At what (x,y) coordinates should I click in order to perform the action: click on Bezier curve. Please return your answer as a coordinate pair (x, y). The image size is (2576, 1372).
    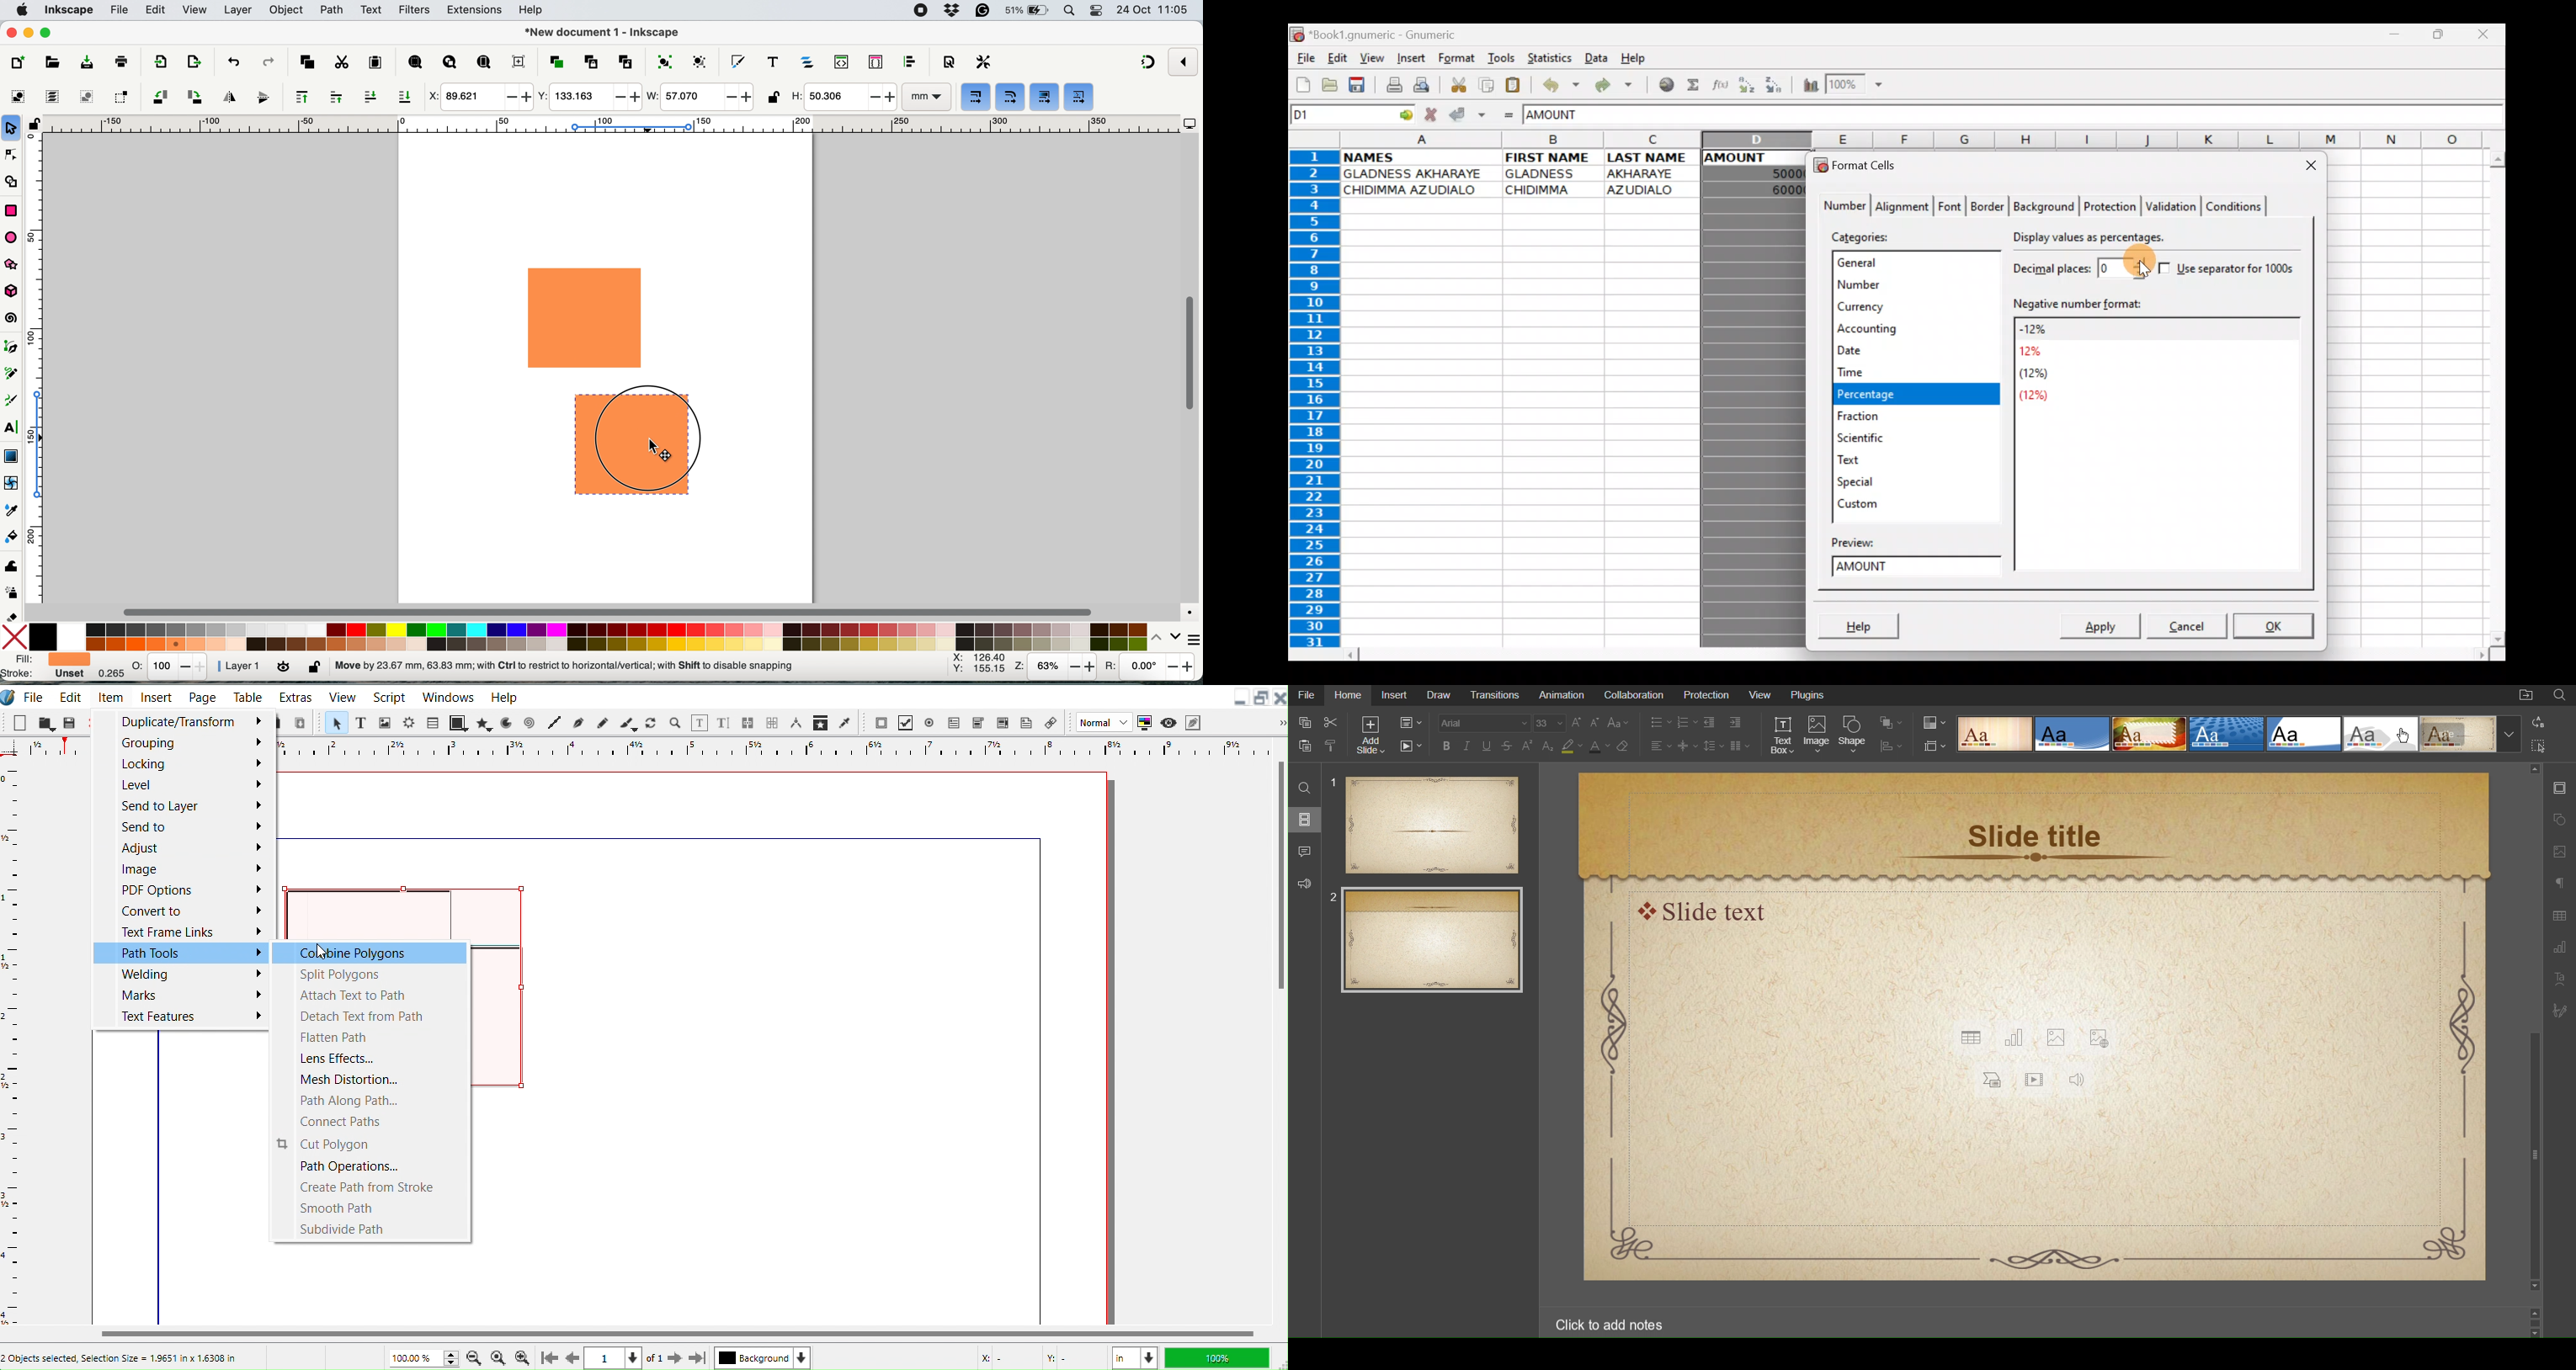
    Looking at the image, I should click on (579, 724).